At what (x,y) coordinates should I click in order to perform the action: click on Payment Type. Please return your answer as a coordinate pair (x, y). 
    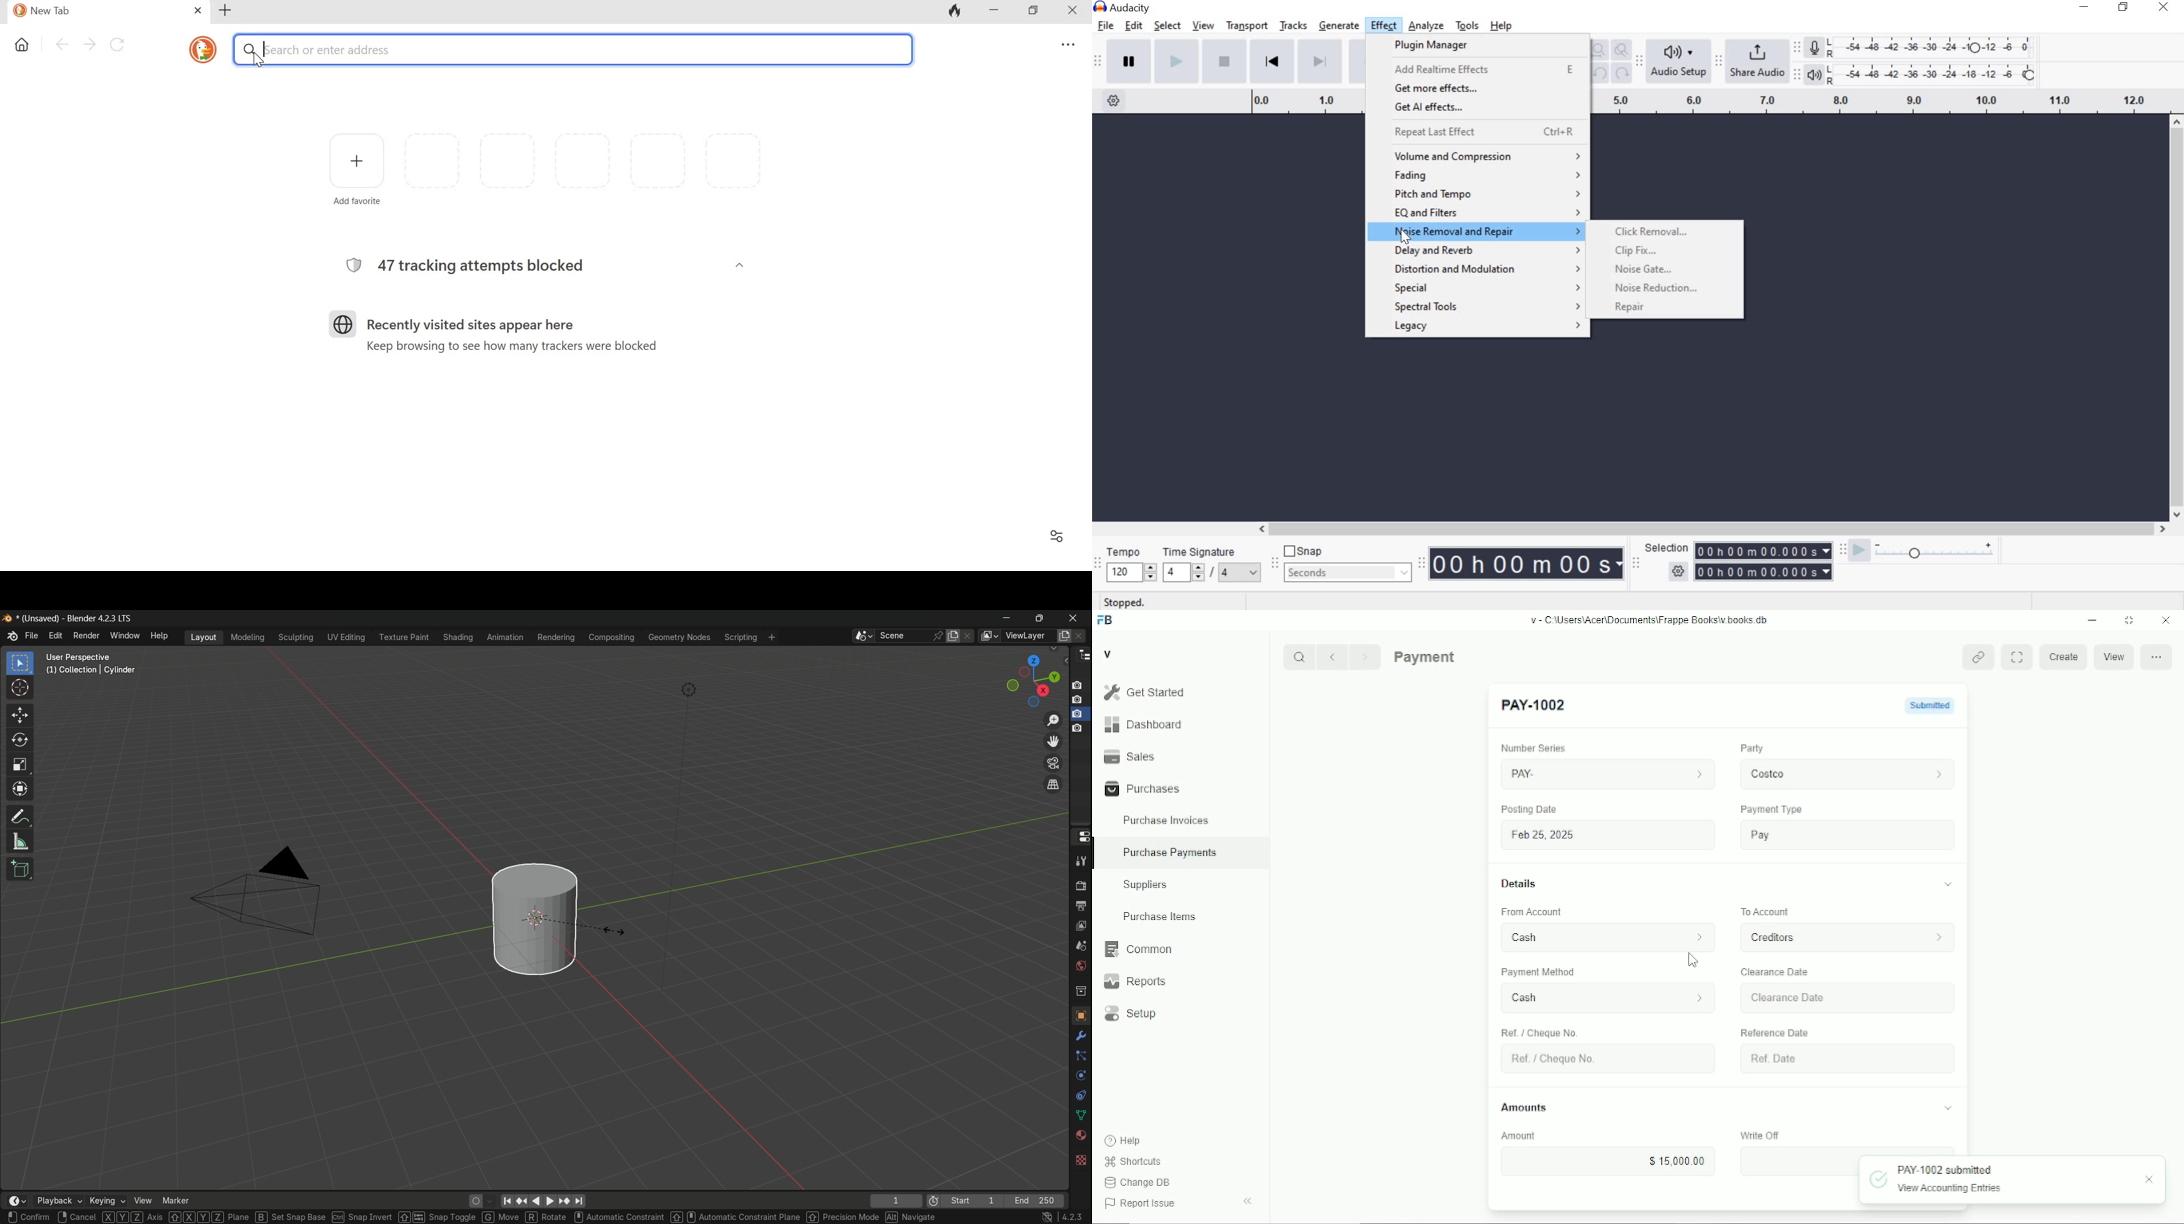
    Looking at the image, I should click on (1768, 809).